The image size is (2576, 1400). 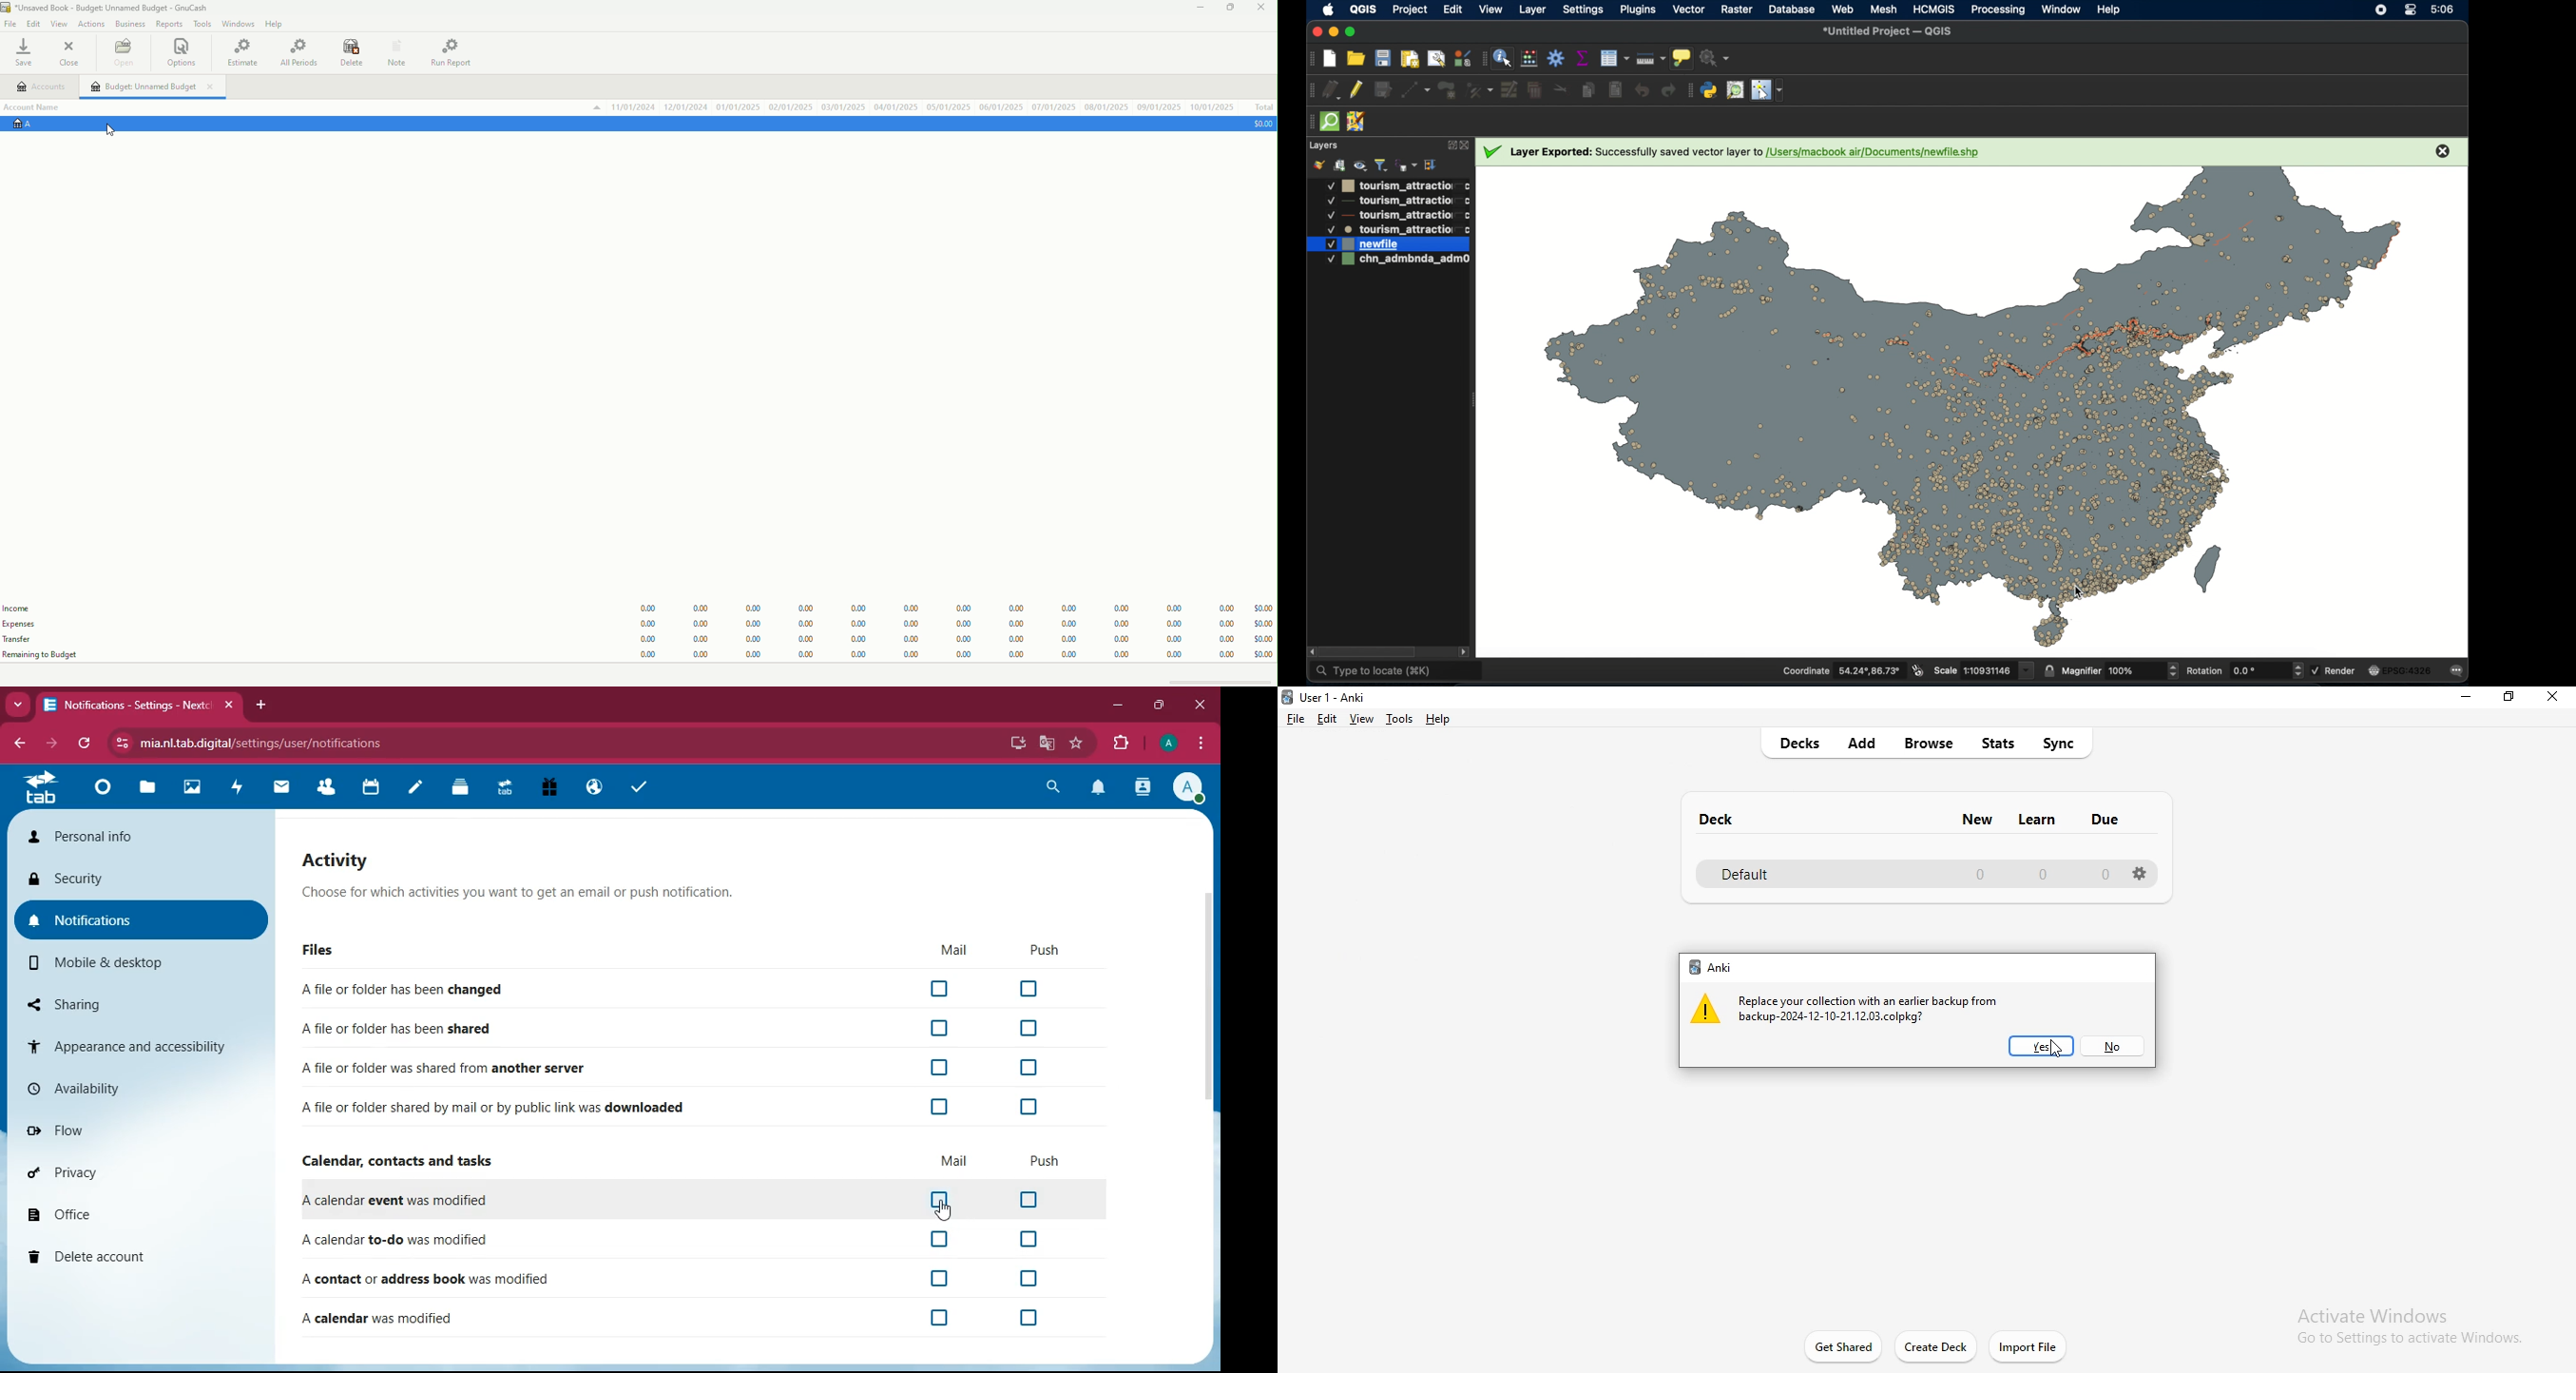 What do you see at coordinates (332, 950) in the screenshot?
I see `files` at bounding box center [332, 950].